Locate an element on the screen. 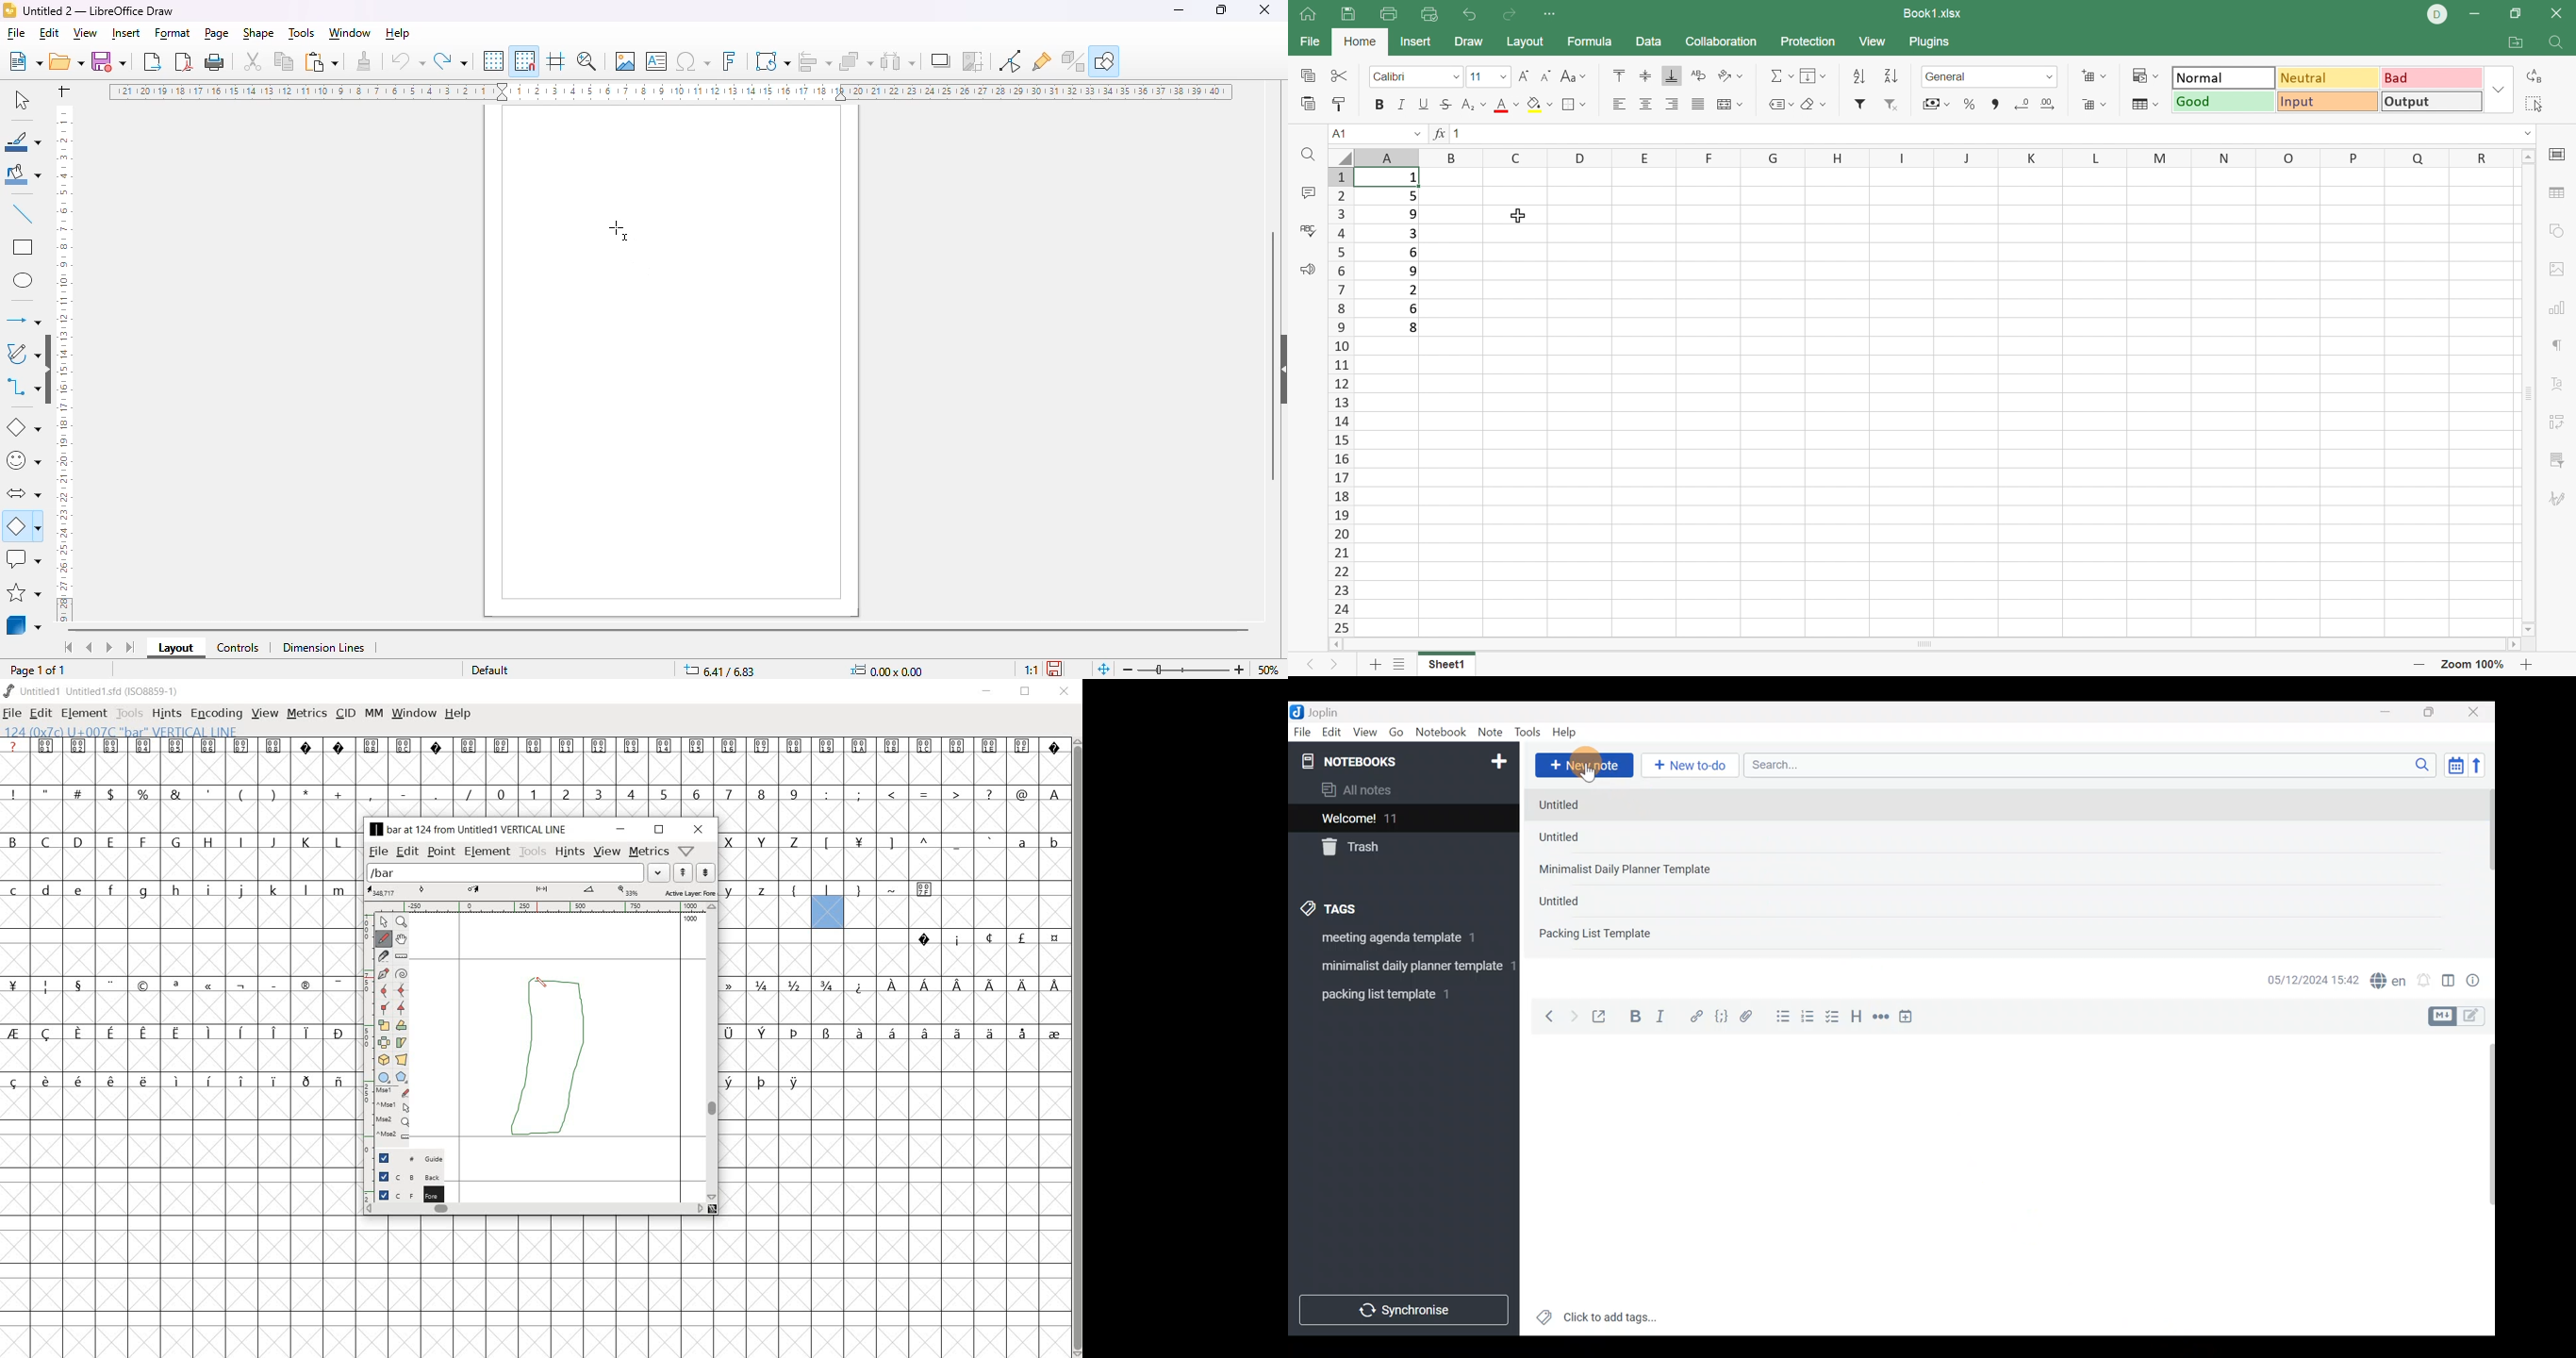 The width and height of the screenshot is (2576, 1372). show draw functions is located at coordinates (1104, 60).